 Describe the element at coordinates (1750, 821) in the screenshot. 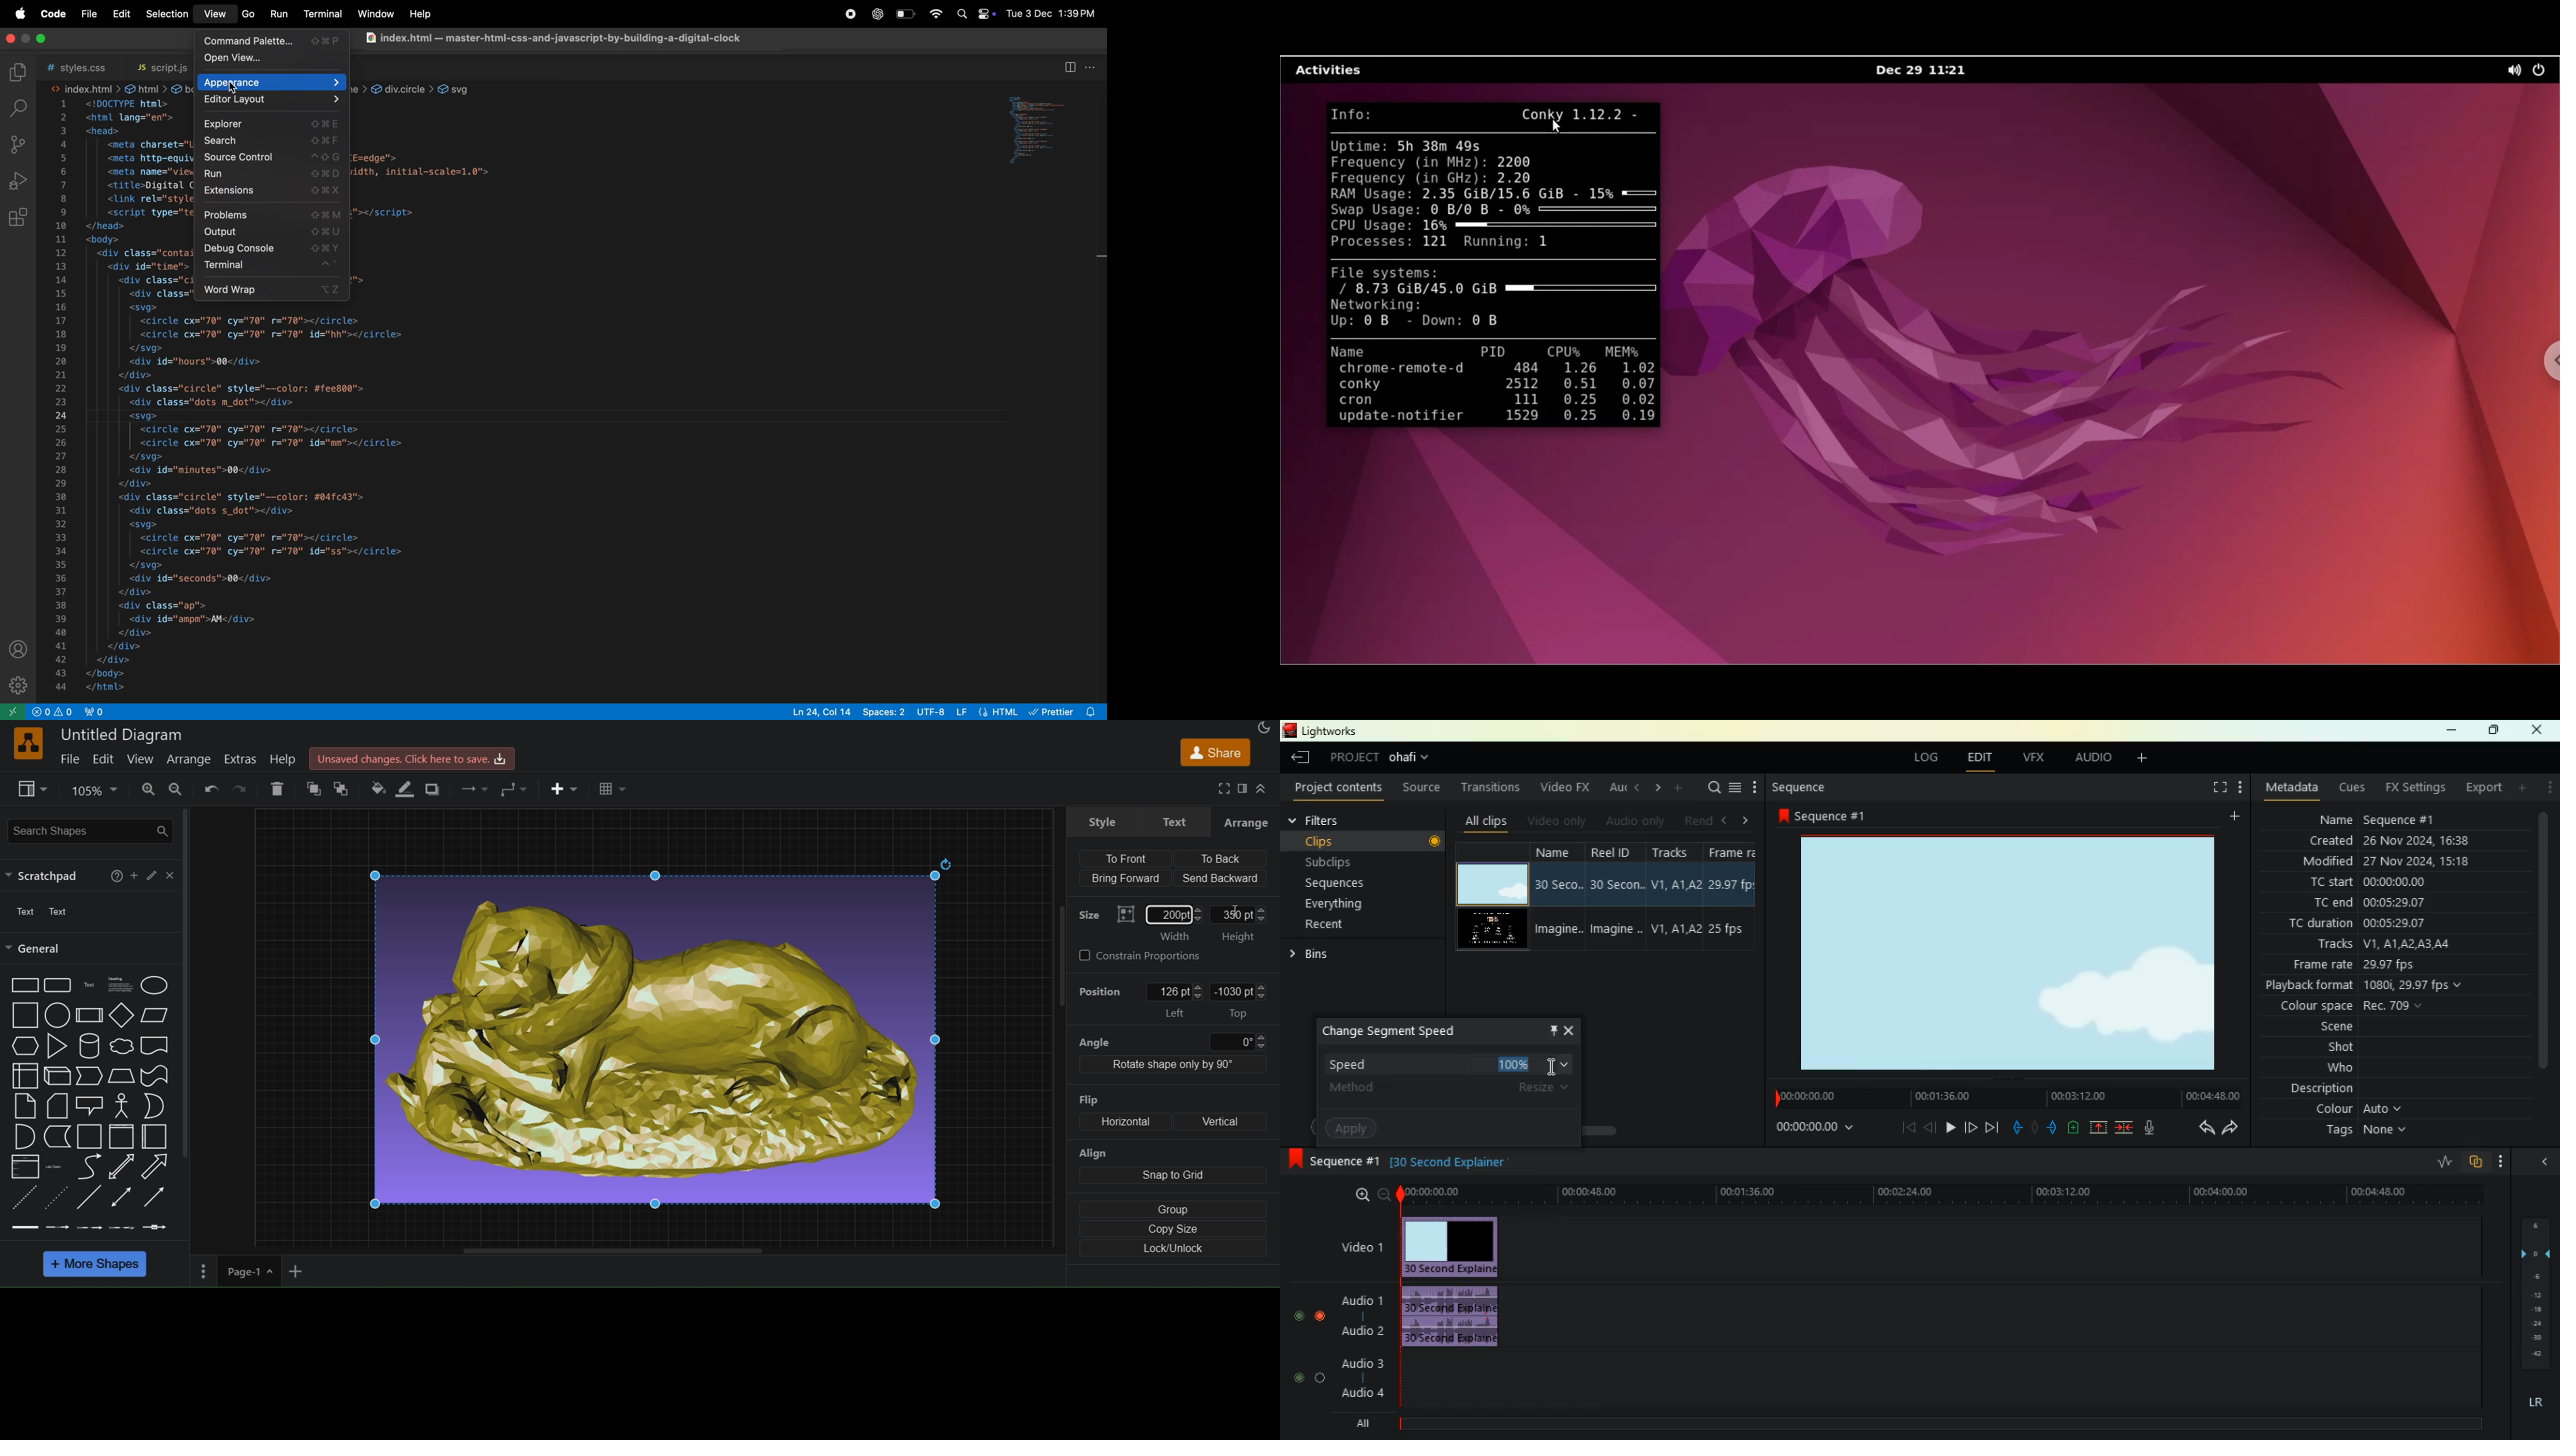

I see `right` at that location.